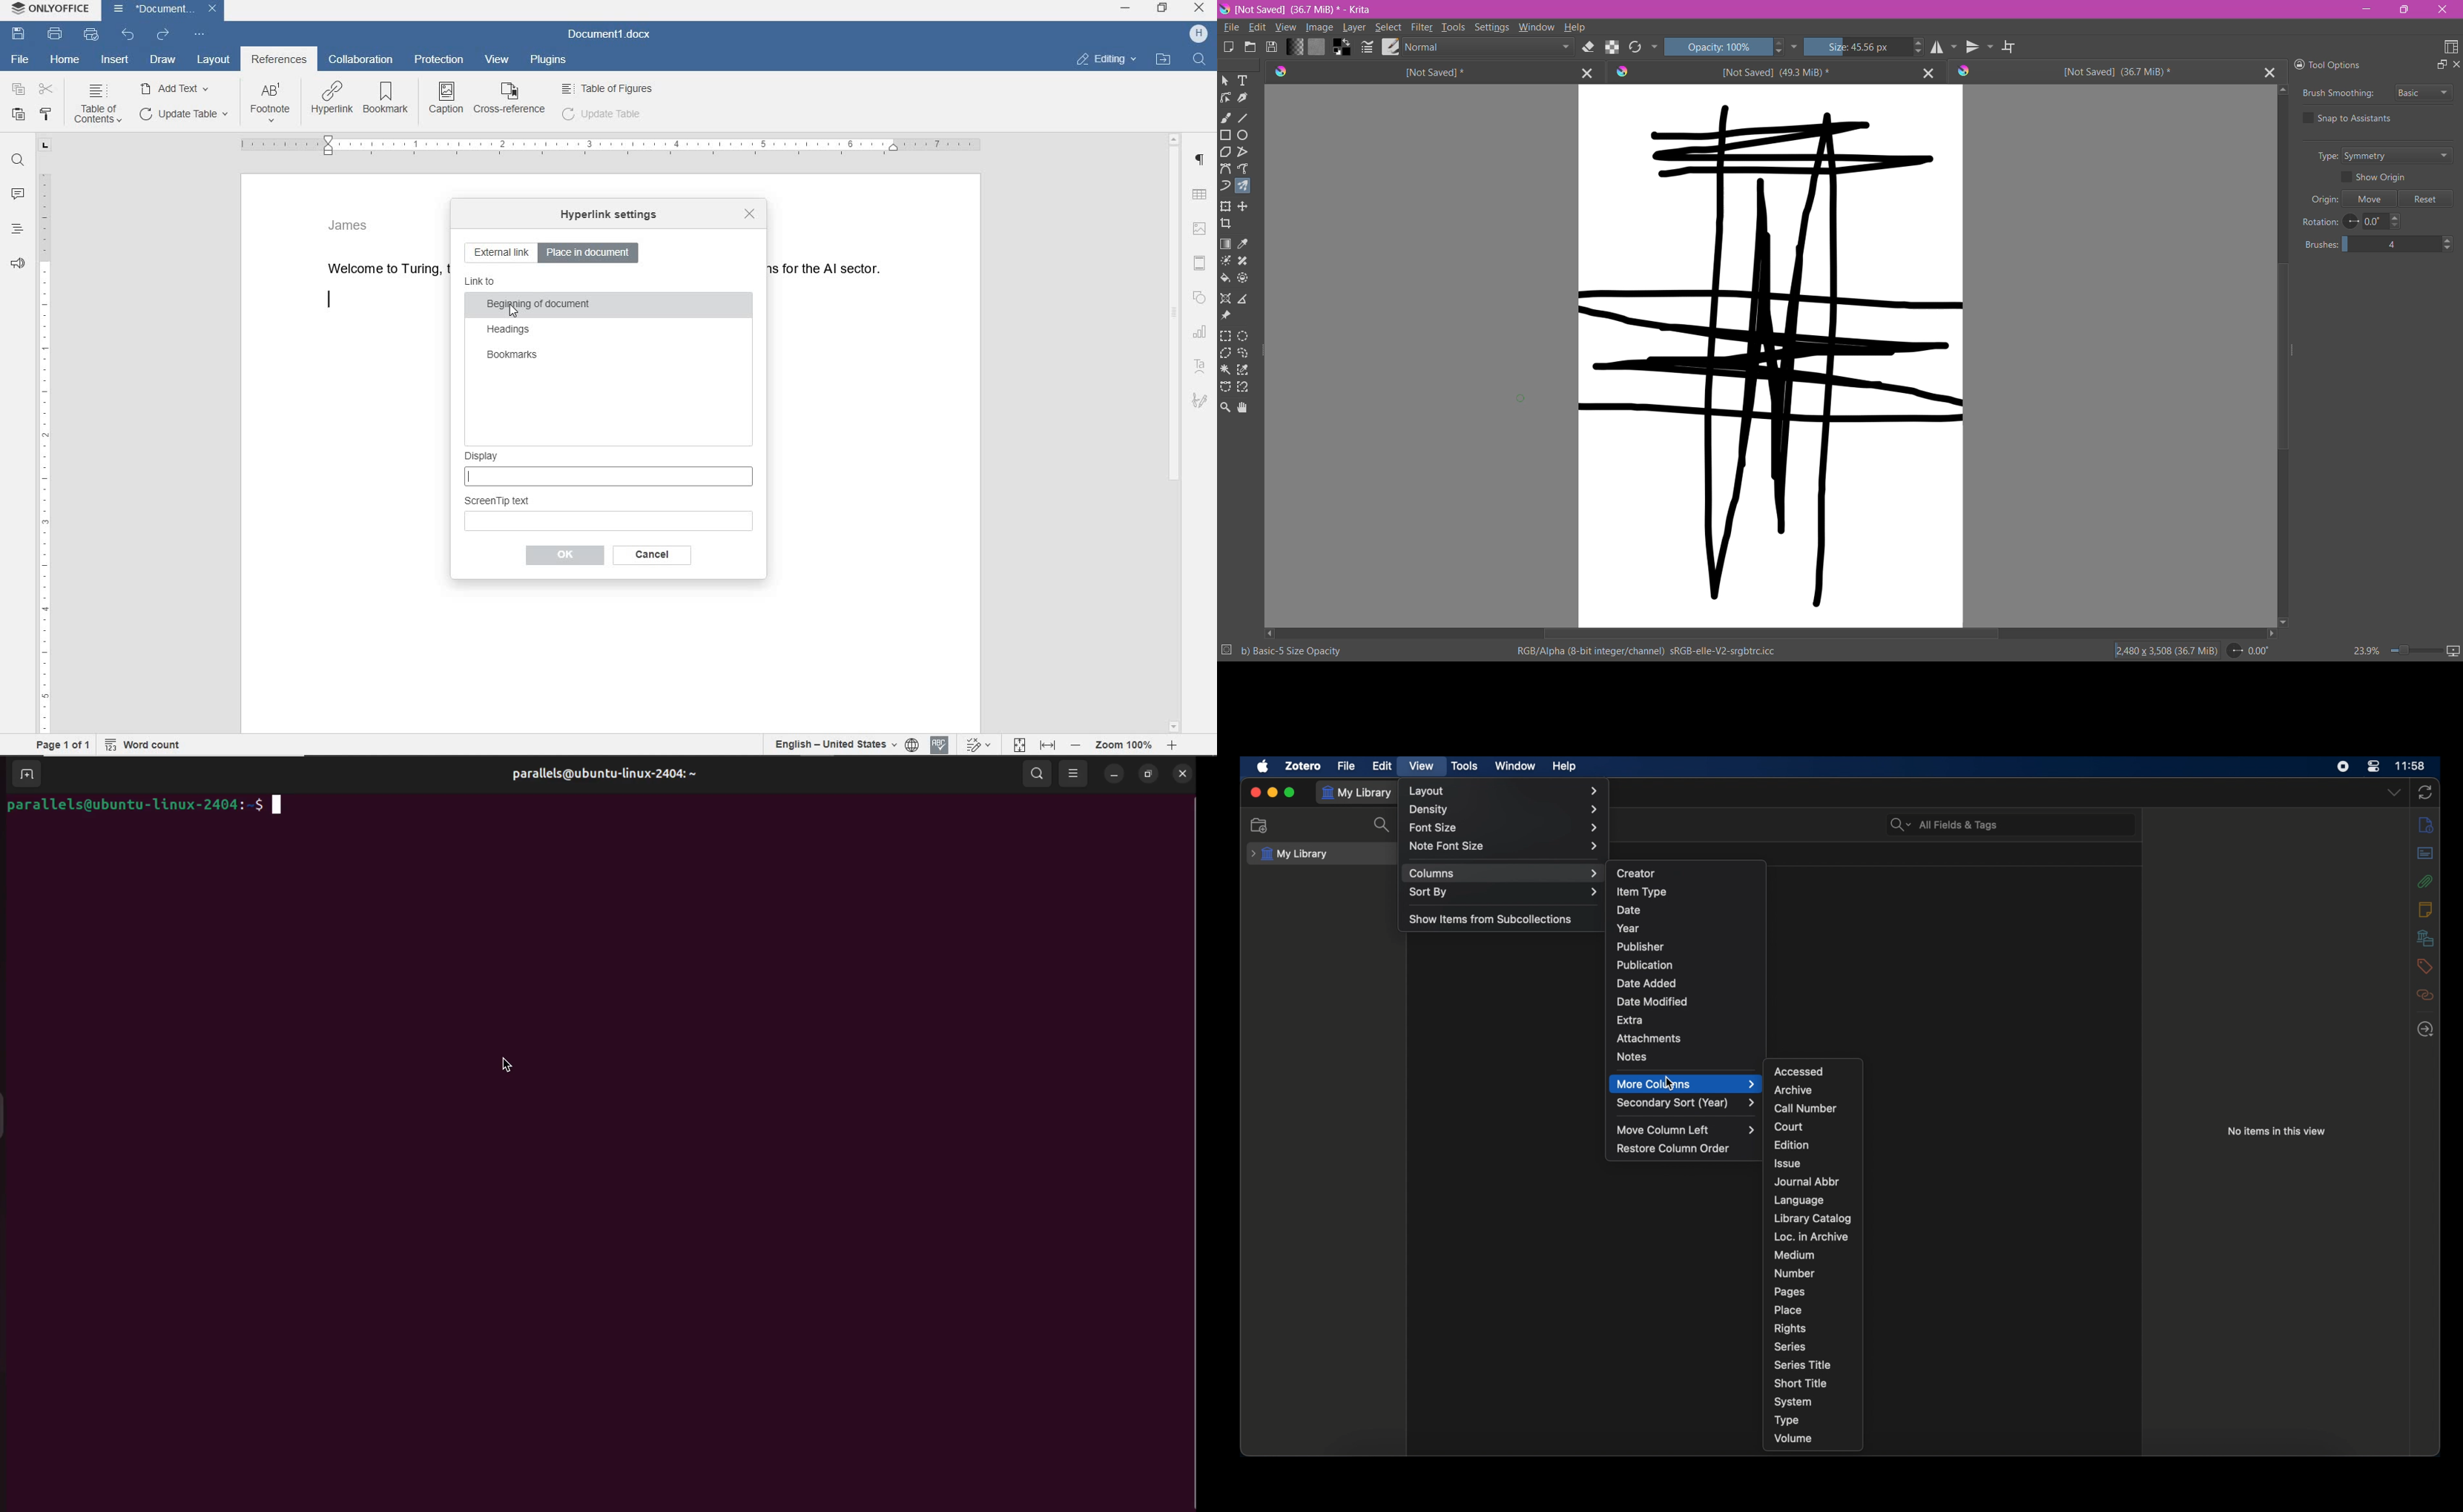  Describe the element at coordinates (1802, 1364) in the screenshot. I see `series title` at that location.